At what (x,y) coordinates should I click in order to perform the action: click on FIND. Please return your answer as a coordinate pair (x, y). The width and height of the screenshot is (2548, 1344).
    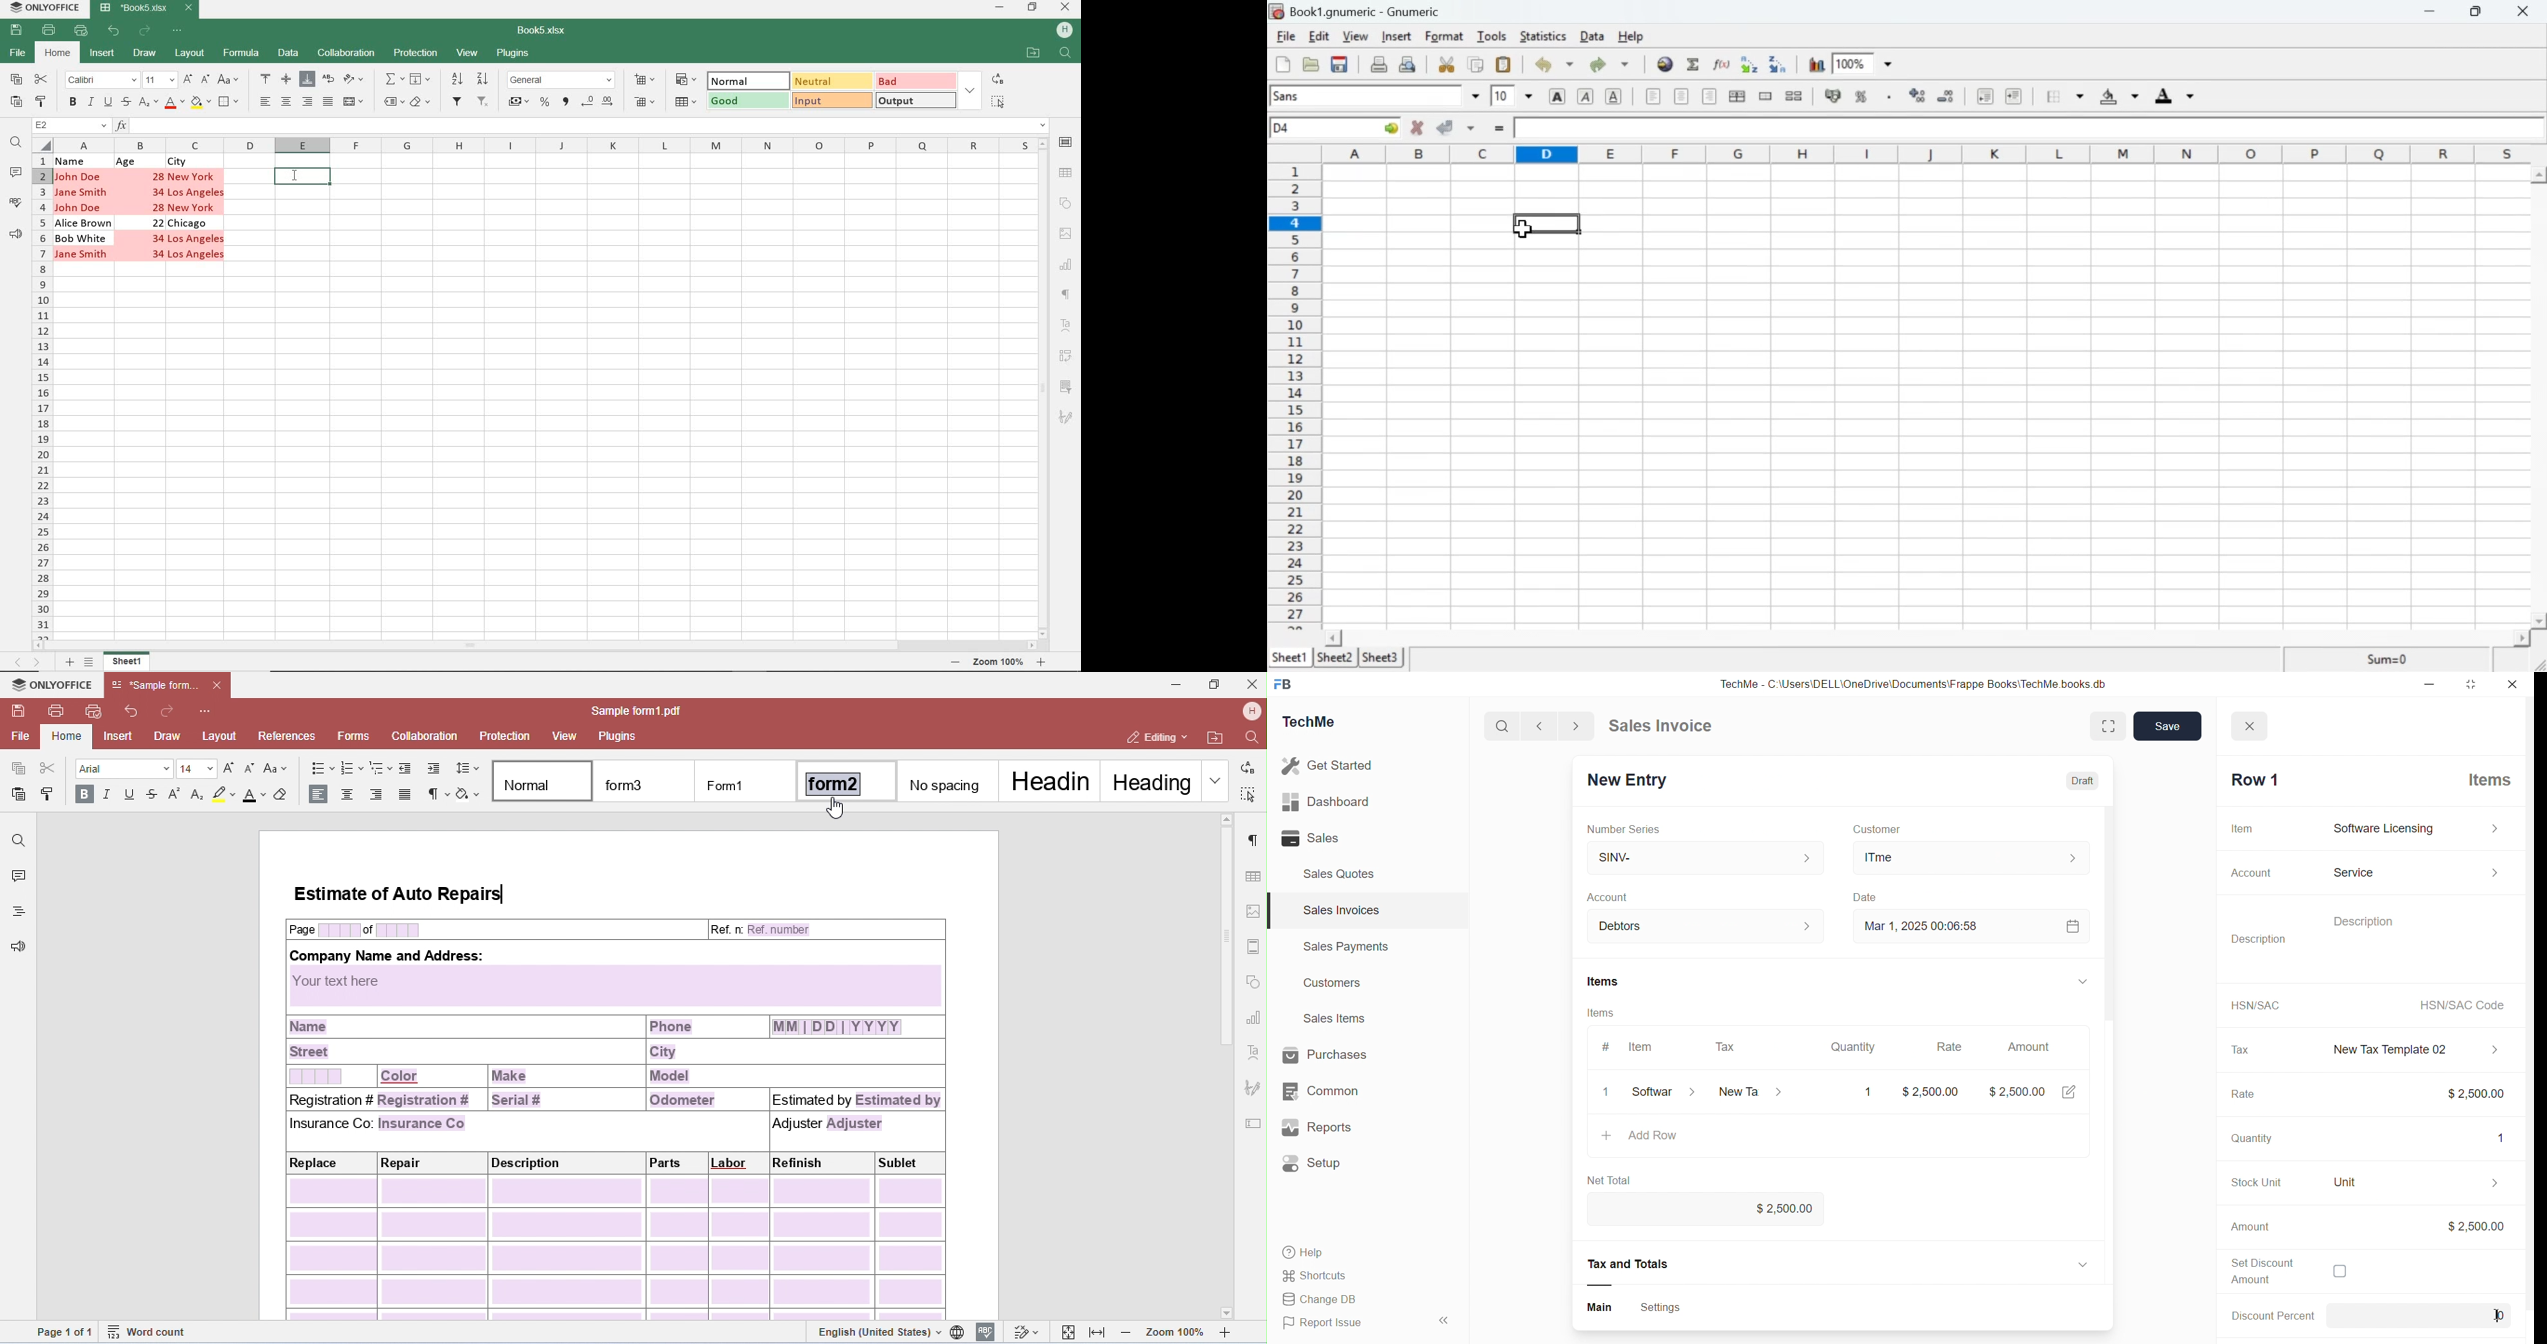
    Looking at the image, I should click on (19, 144).